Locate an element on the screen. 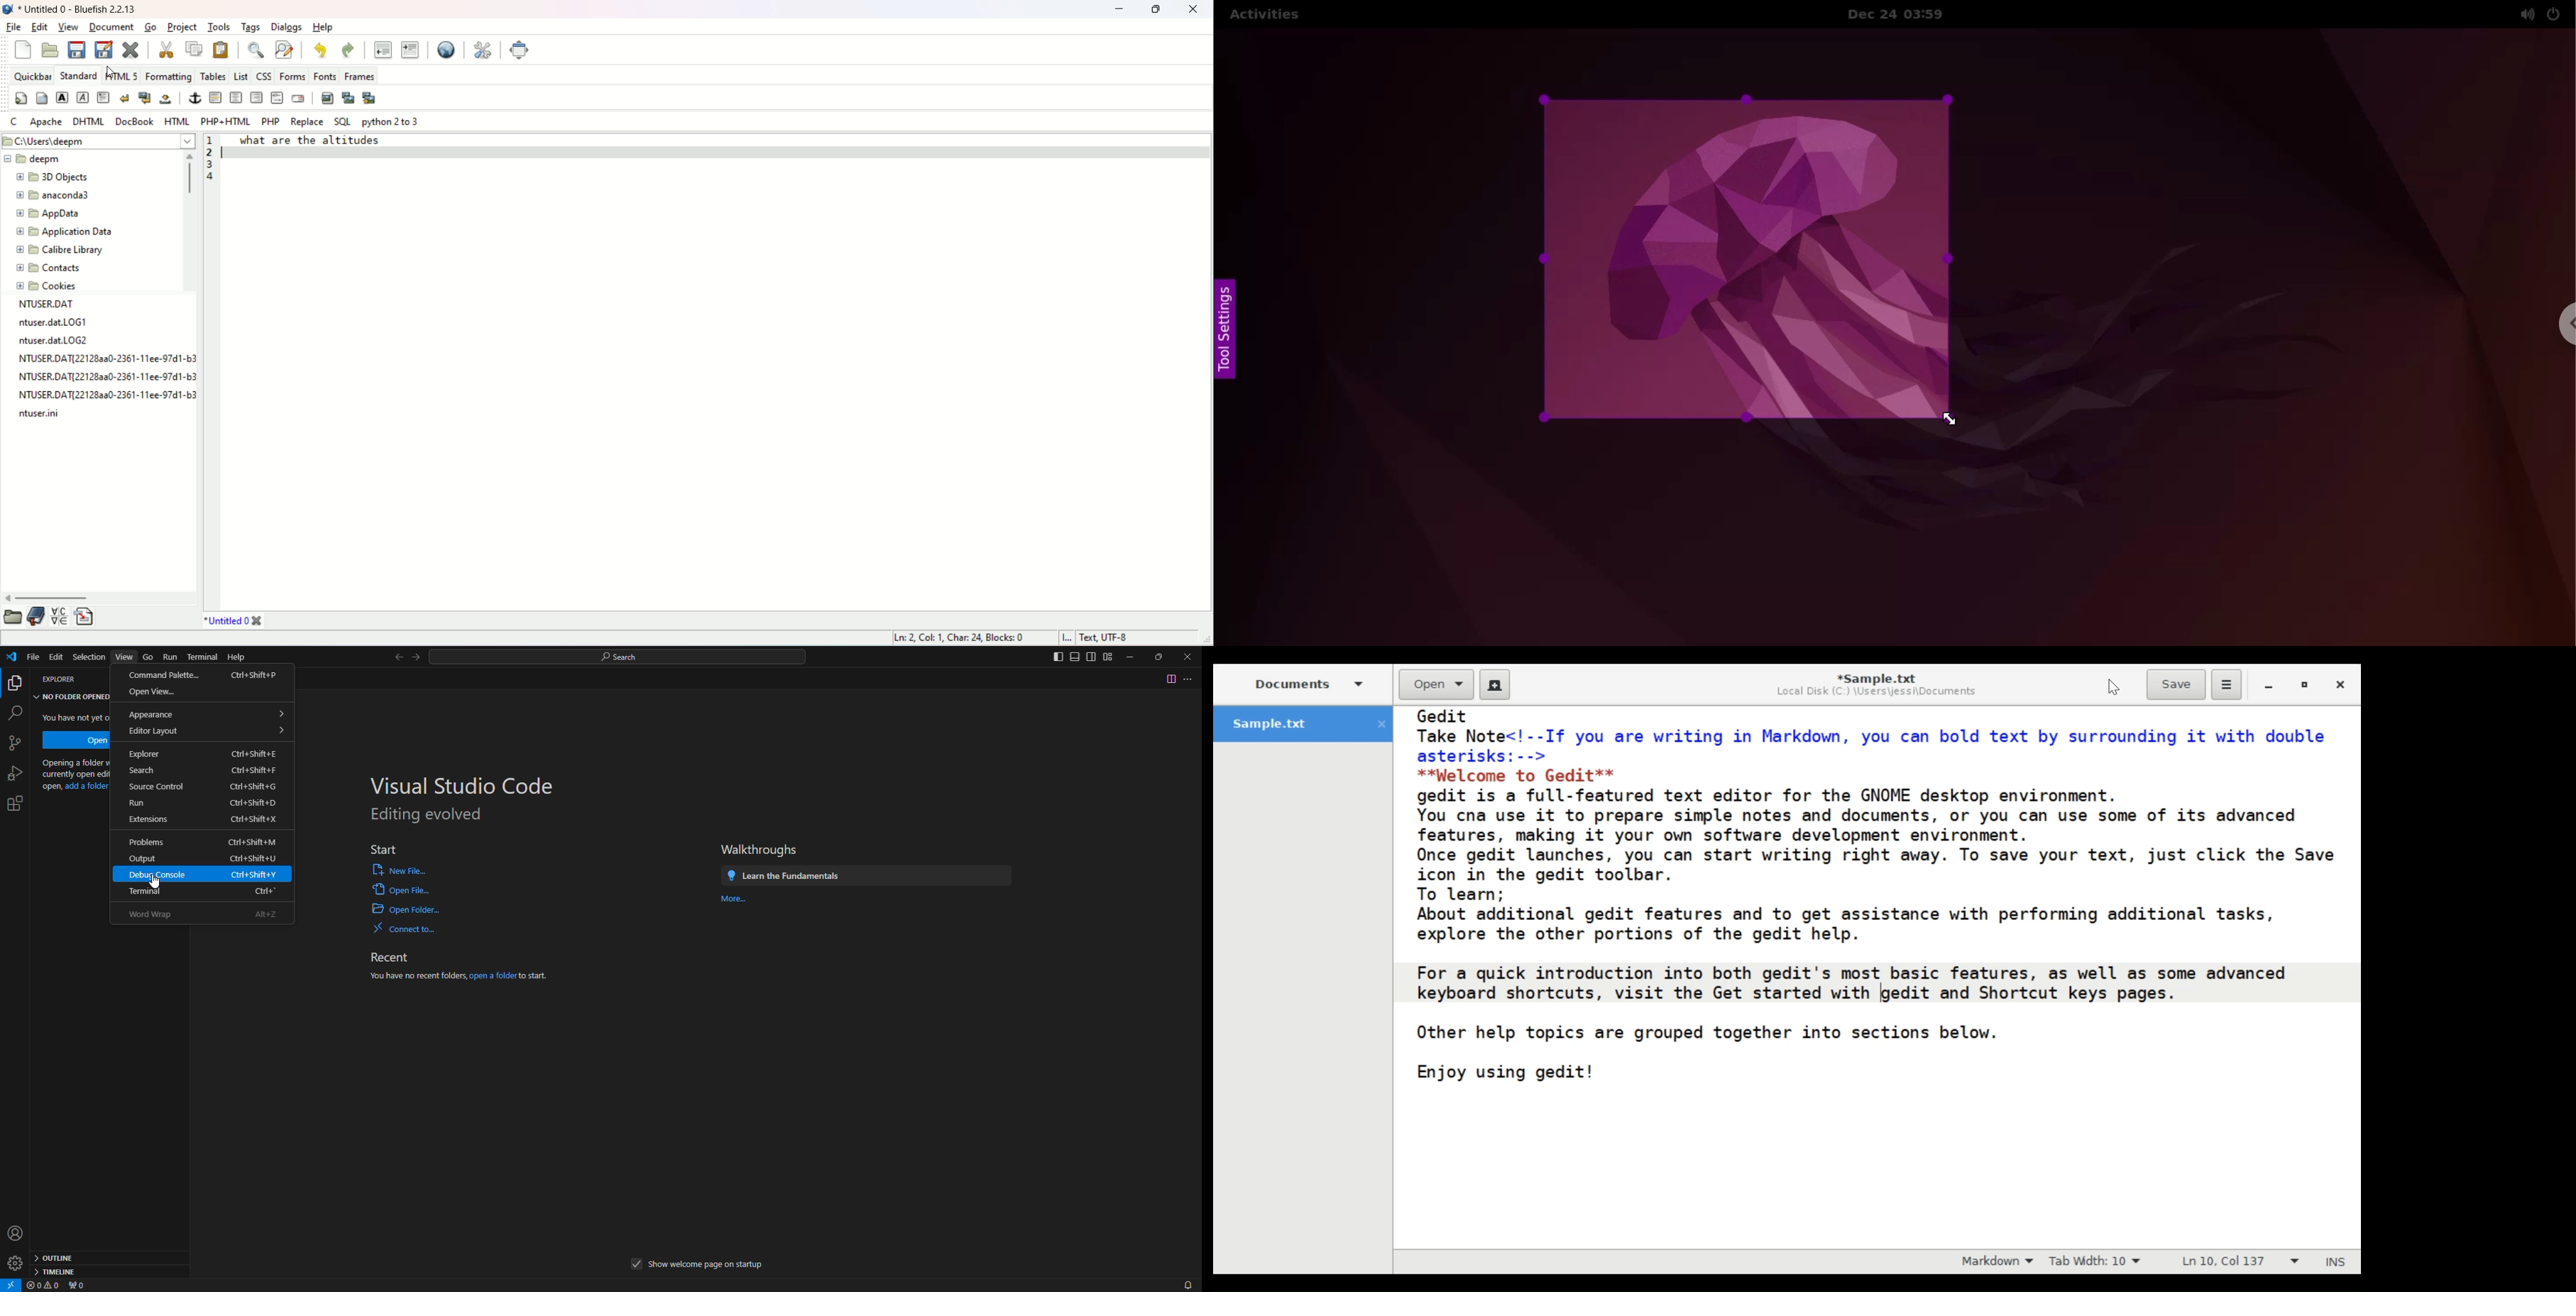 The width and height of the screenshot is (2576, 1316). Open View is located at coordinates (157, 691).